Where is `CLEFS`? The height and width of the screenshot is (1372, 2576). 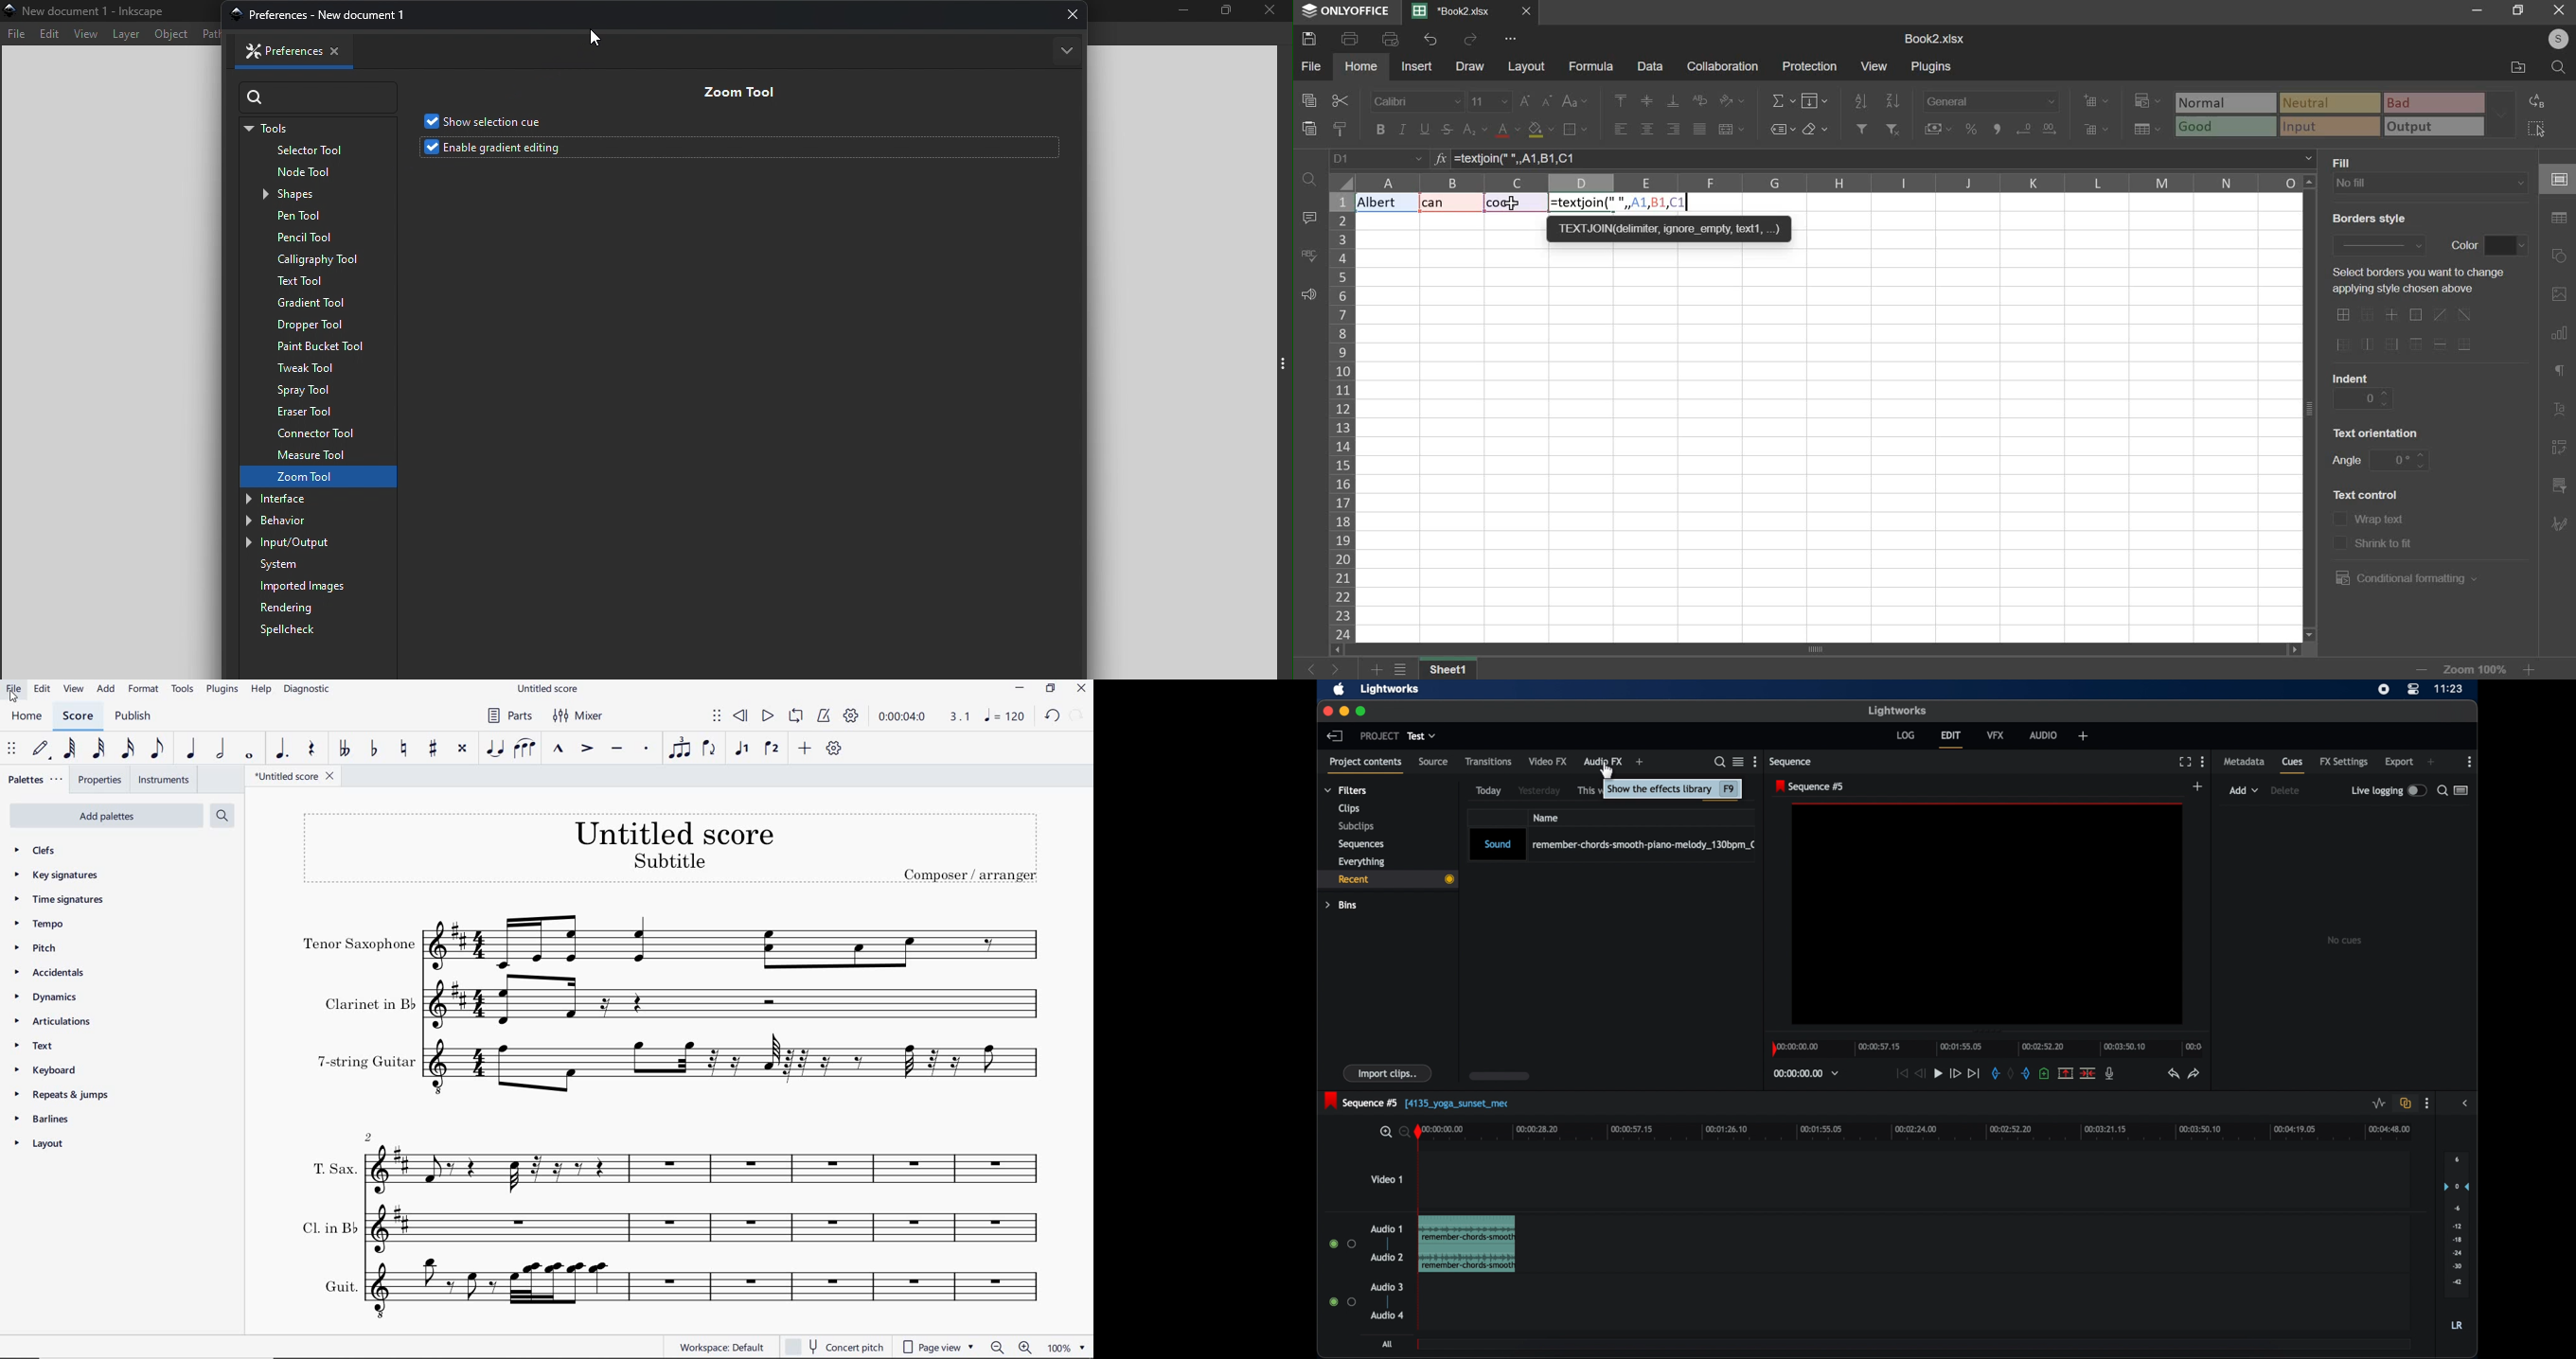
CLEFS is located at coordinates (37, 850).